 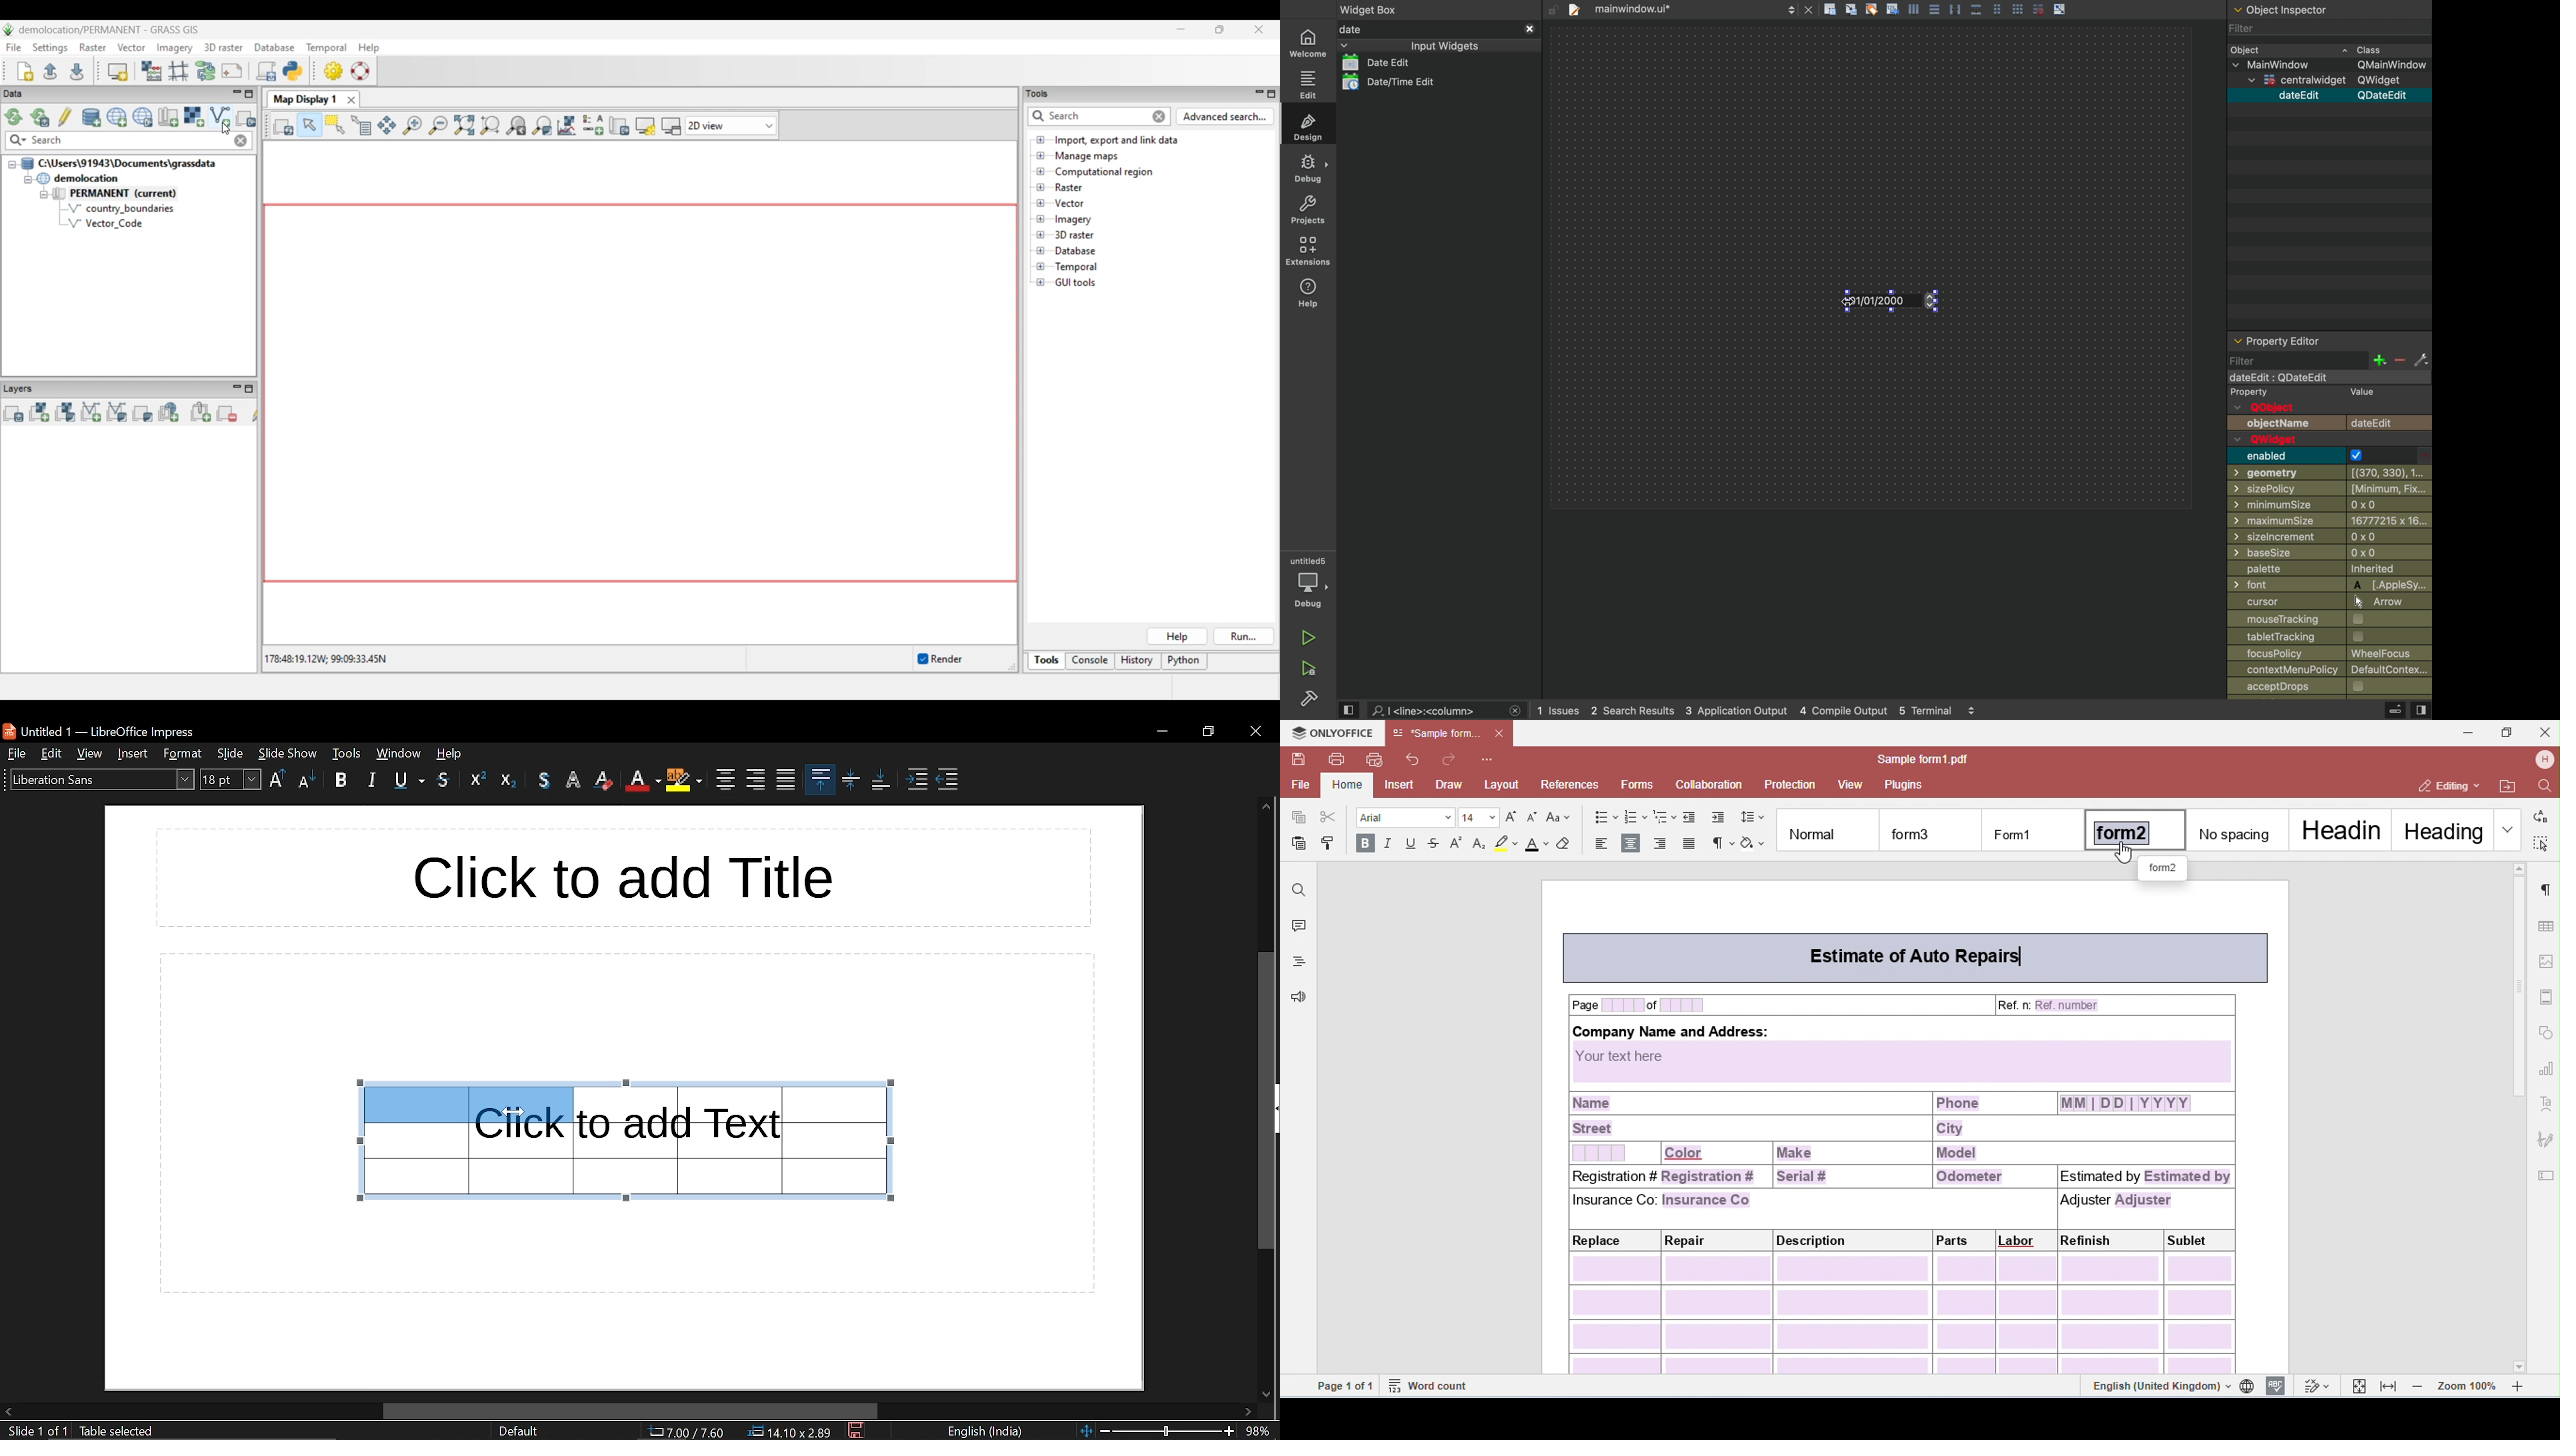 I want to click on zoom out, so click(x=1105, y=1430).